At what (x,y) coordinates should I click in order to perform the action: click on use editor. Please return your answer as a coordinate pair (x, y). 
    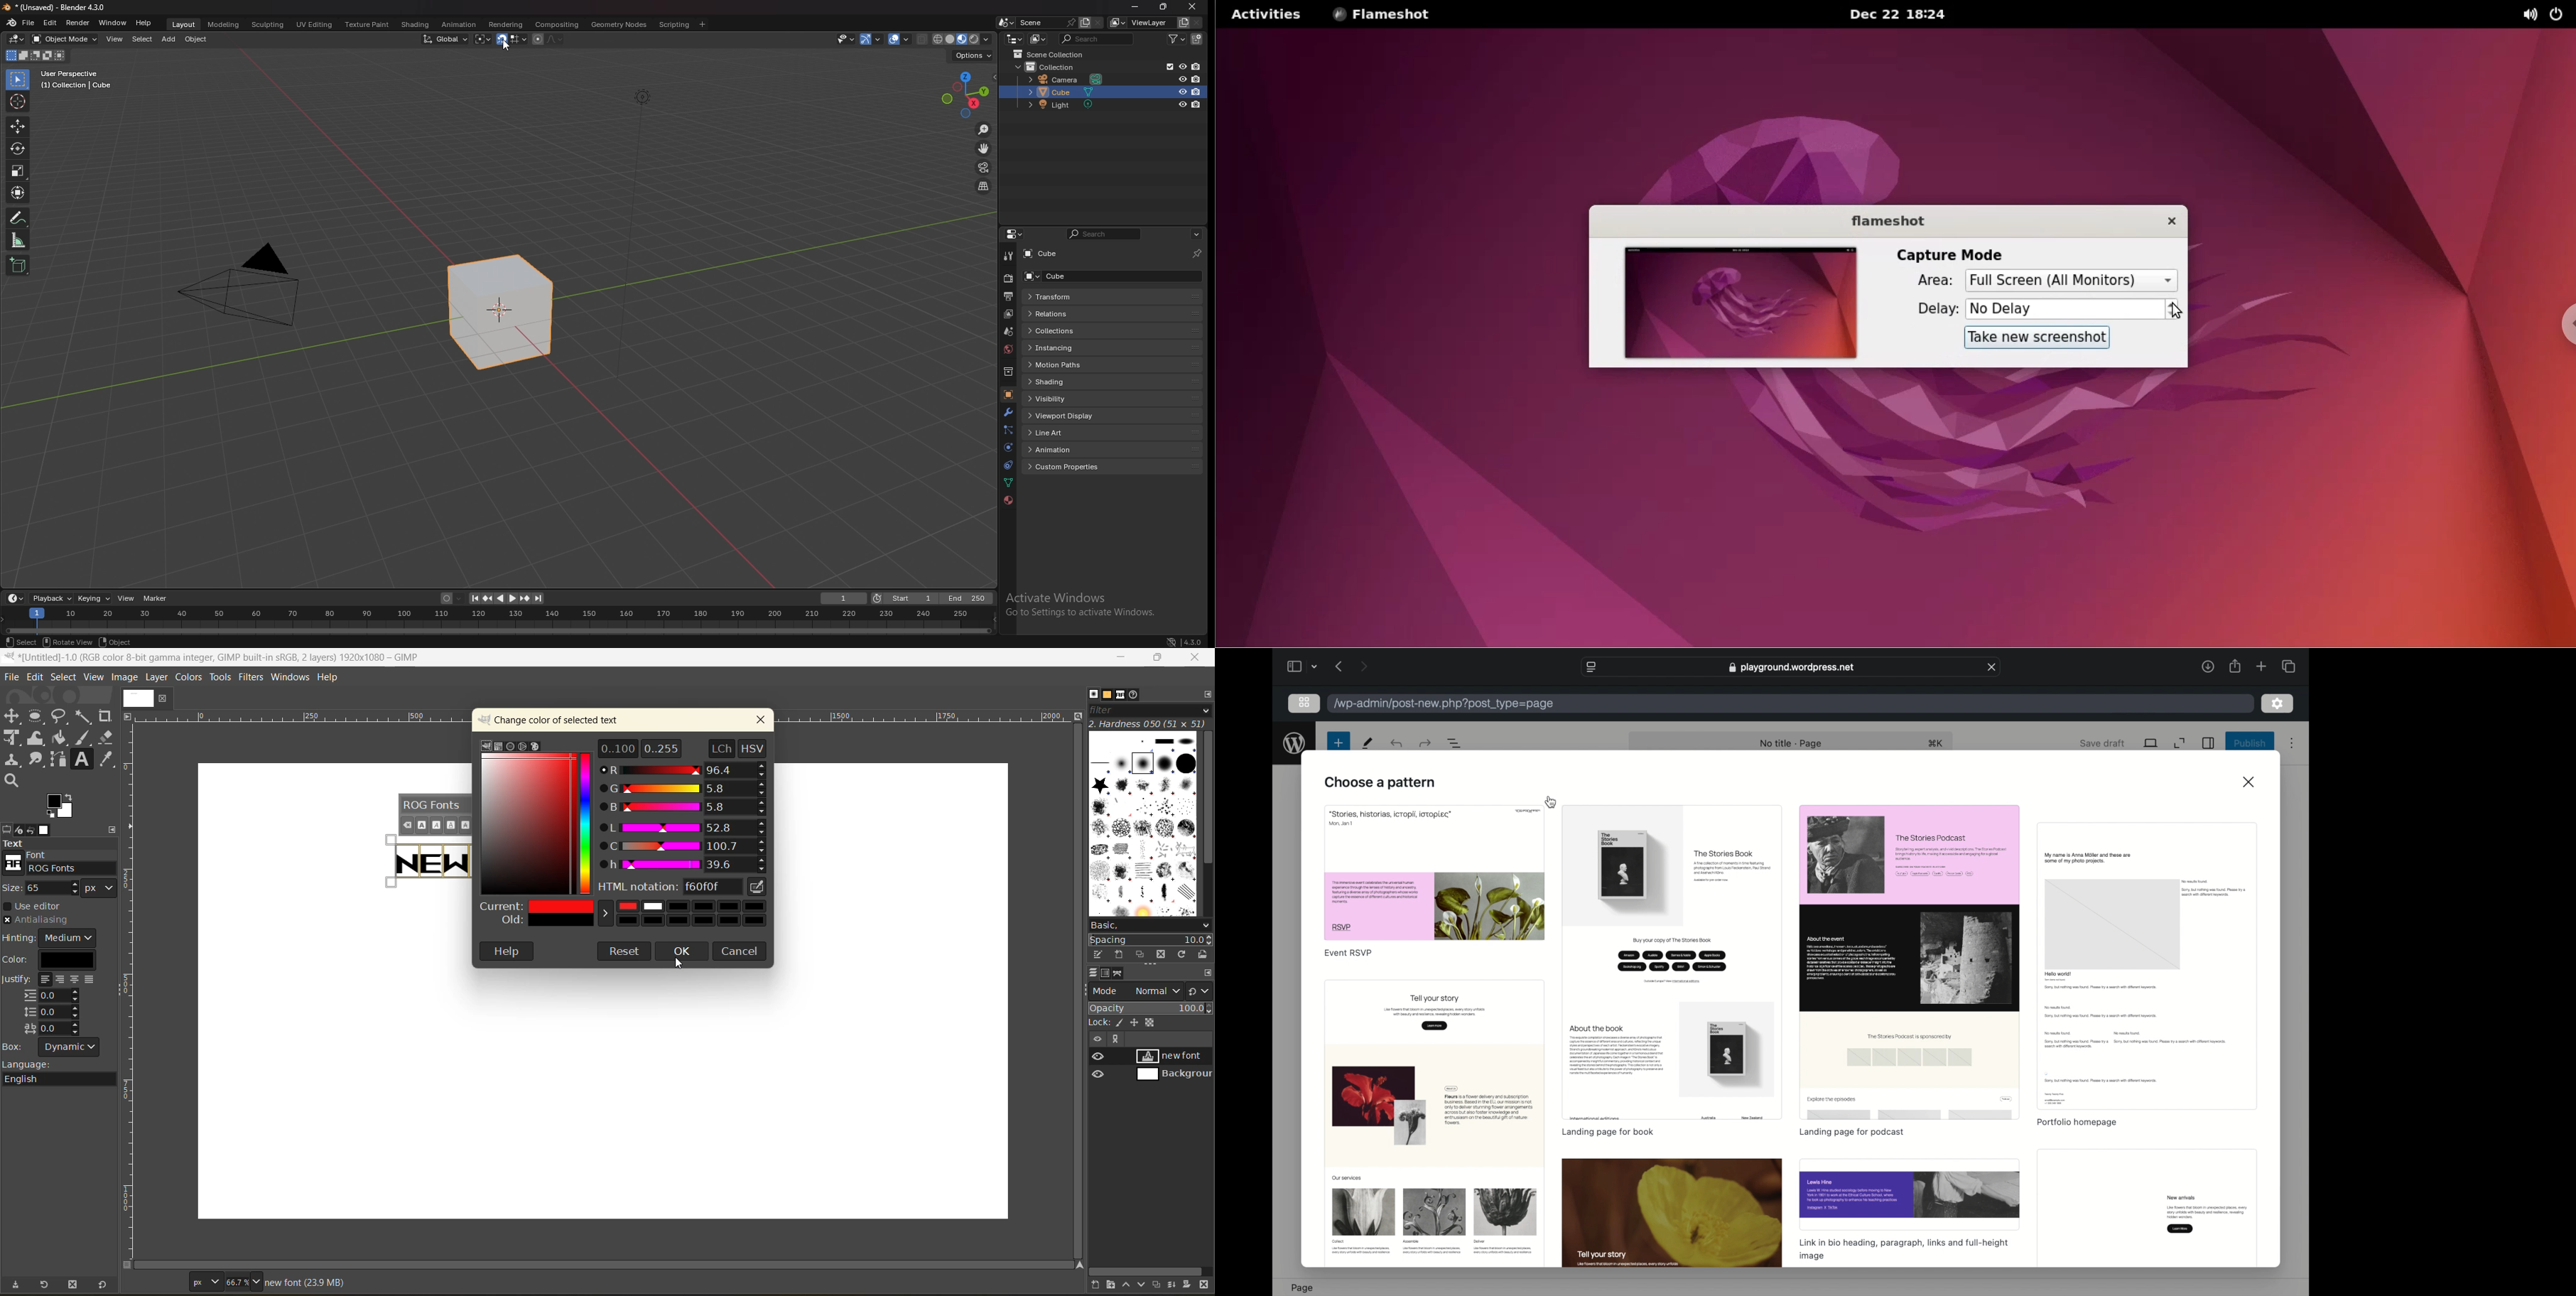
    Looking at the image, I should click on (39, 906).